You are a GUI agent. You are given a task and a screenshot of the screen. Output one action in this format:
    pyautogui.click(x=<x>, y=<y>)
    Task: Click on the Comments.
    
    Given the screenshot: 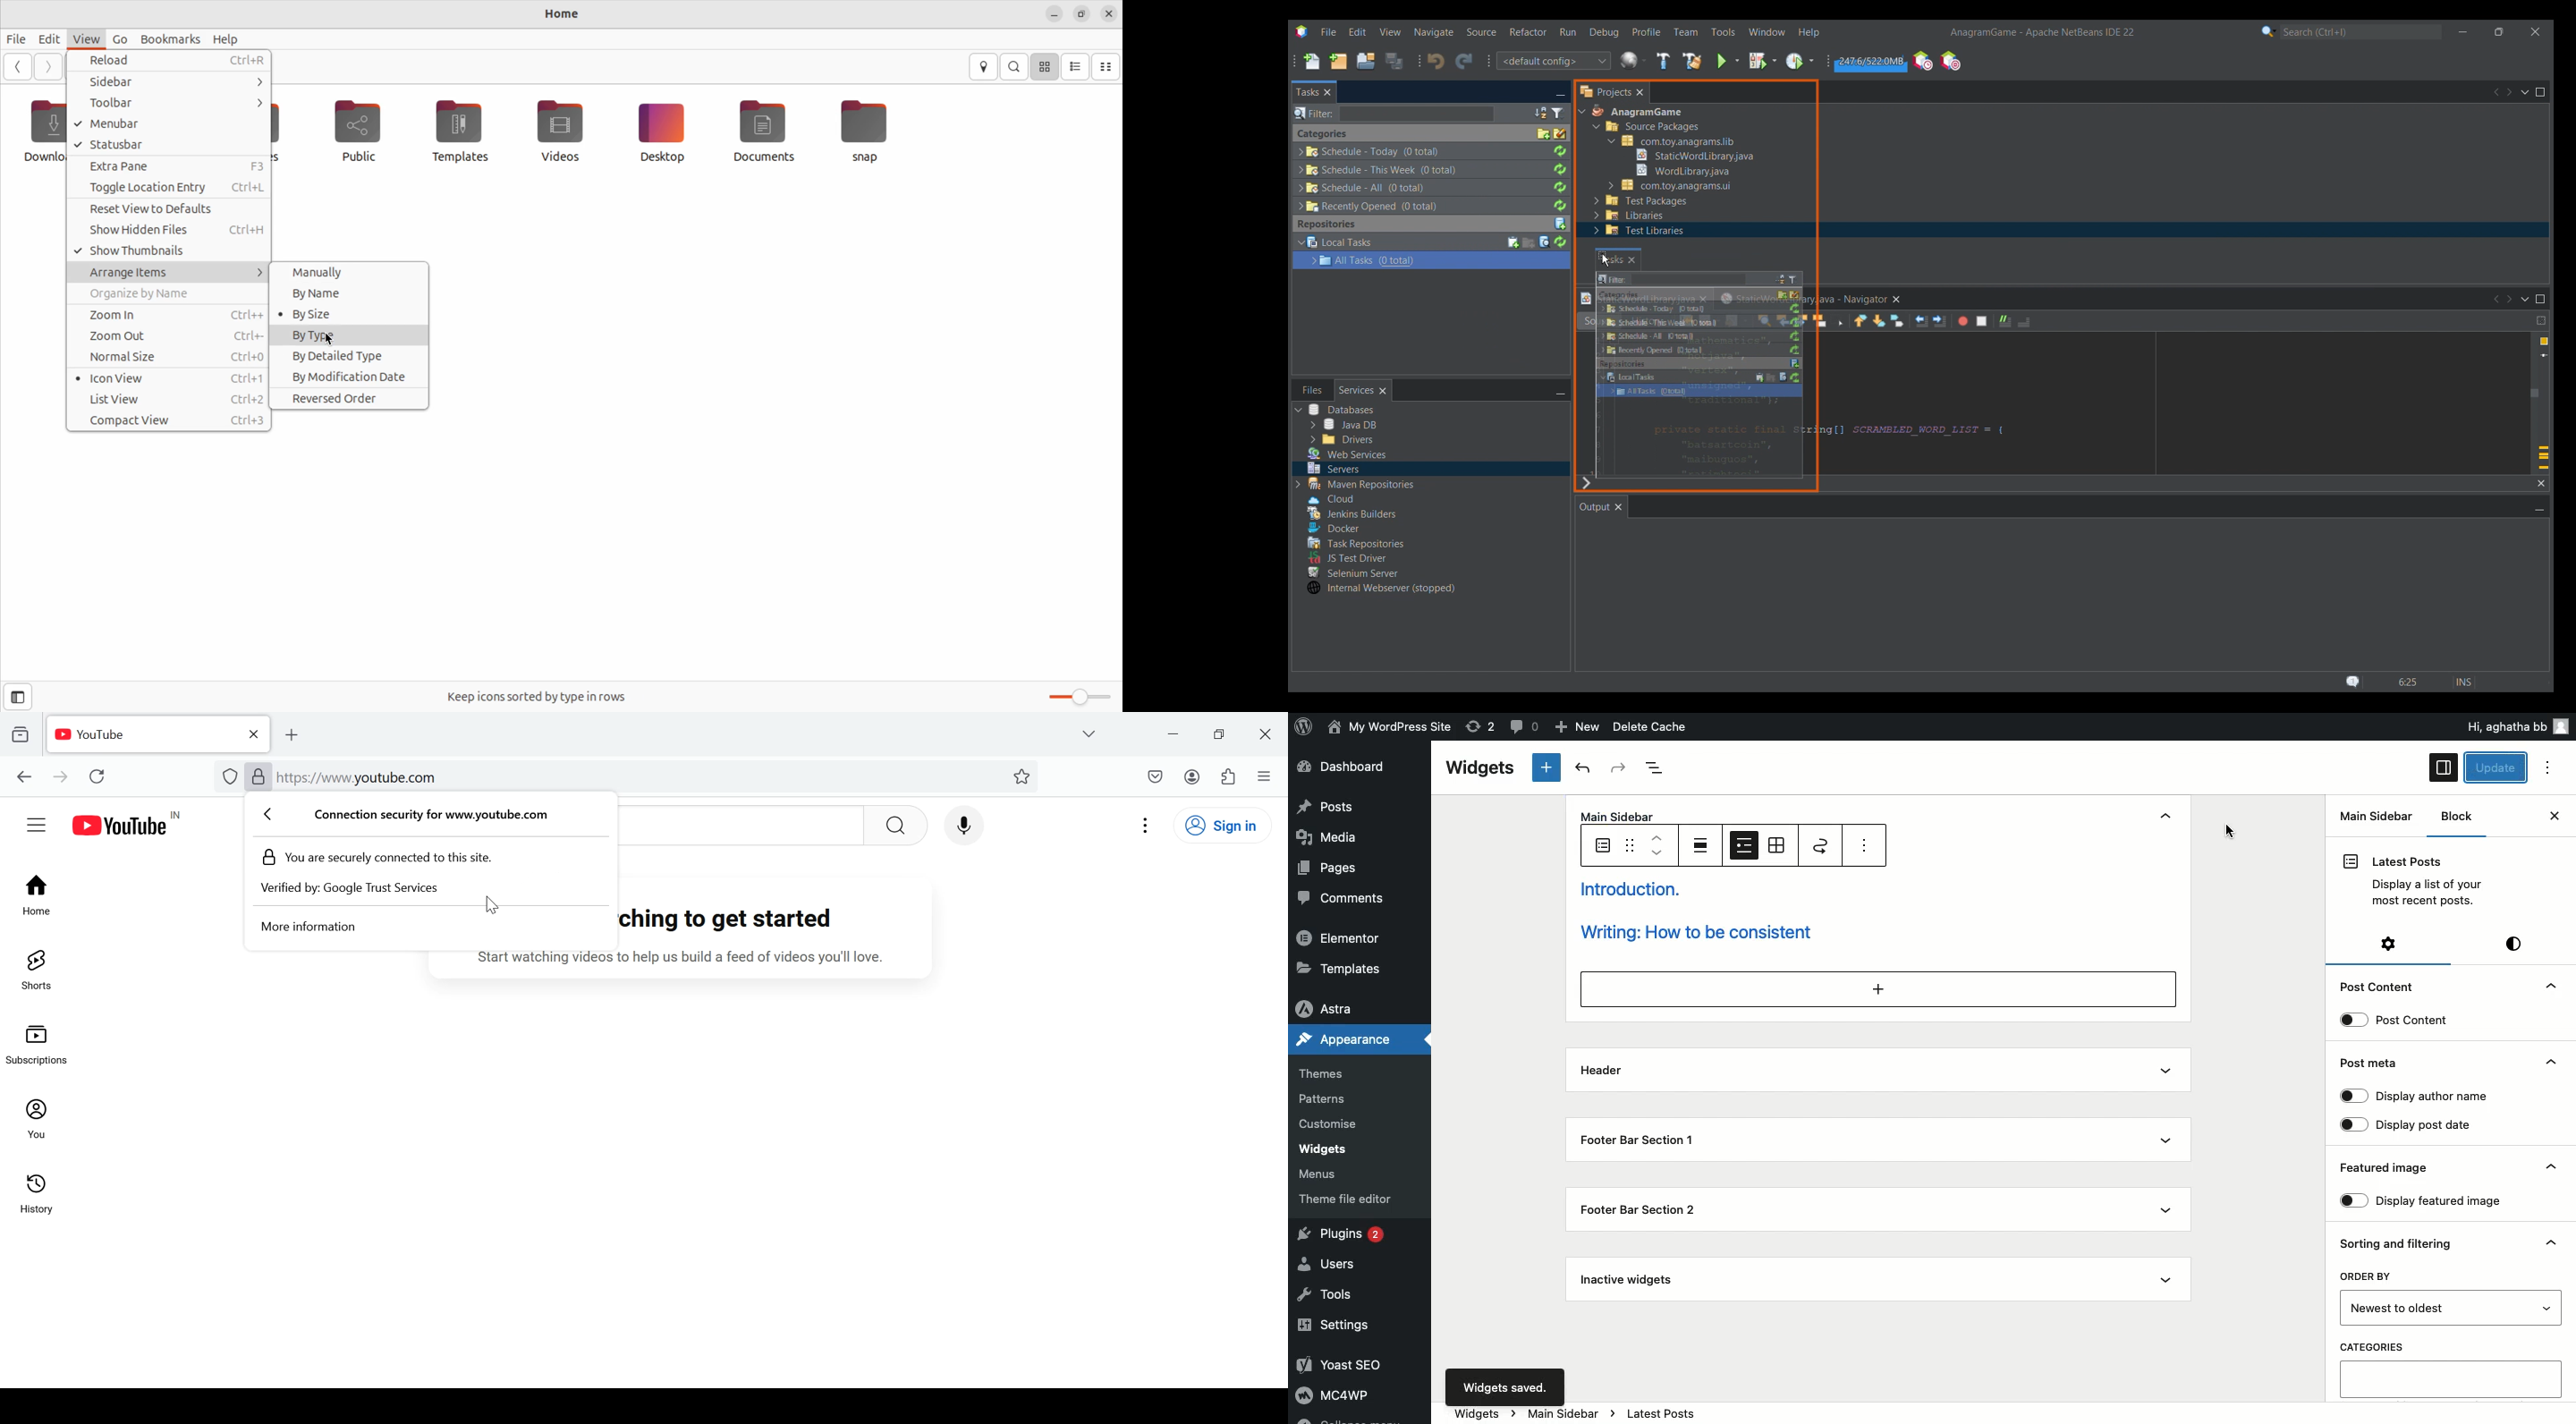 What is the action you would take?
    pyautogui.click(x=1343, y=898)
    